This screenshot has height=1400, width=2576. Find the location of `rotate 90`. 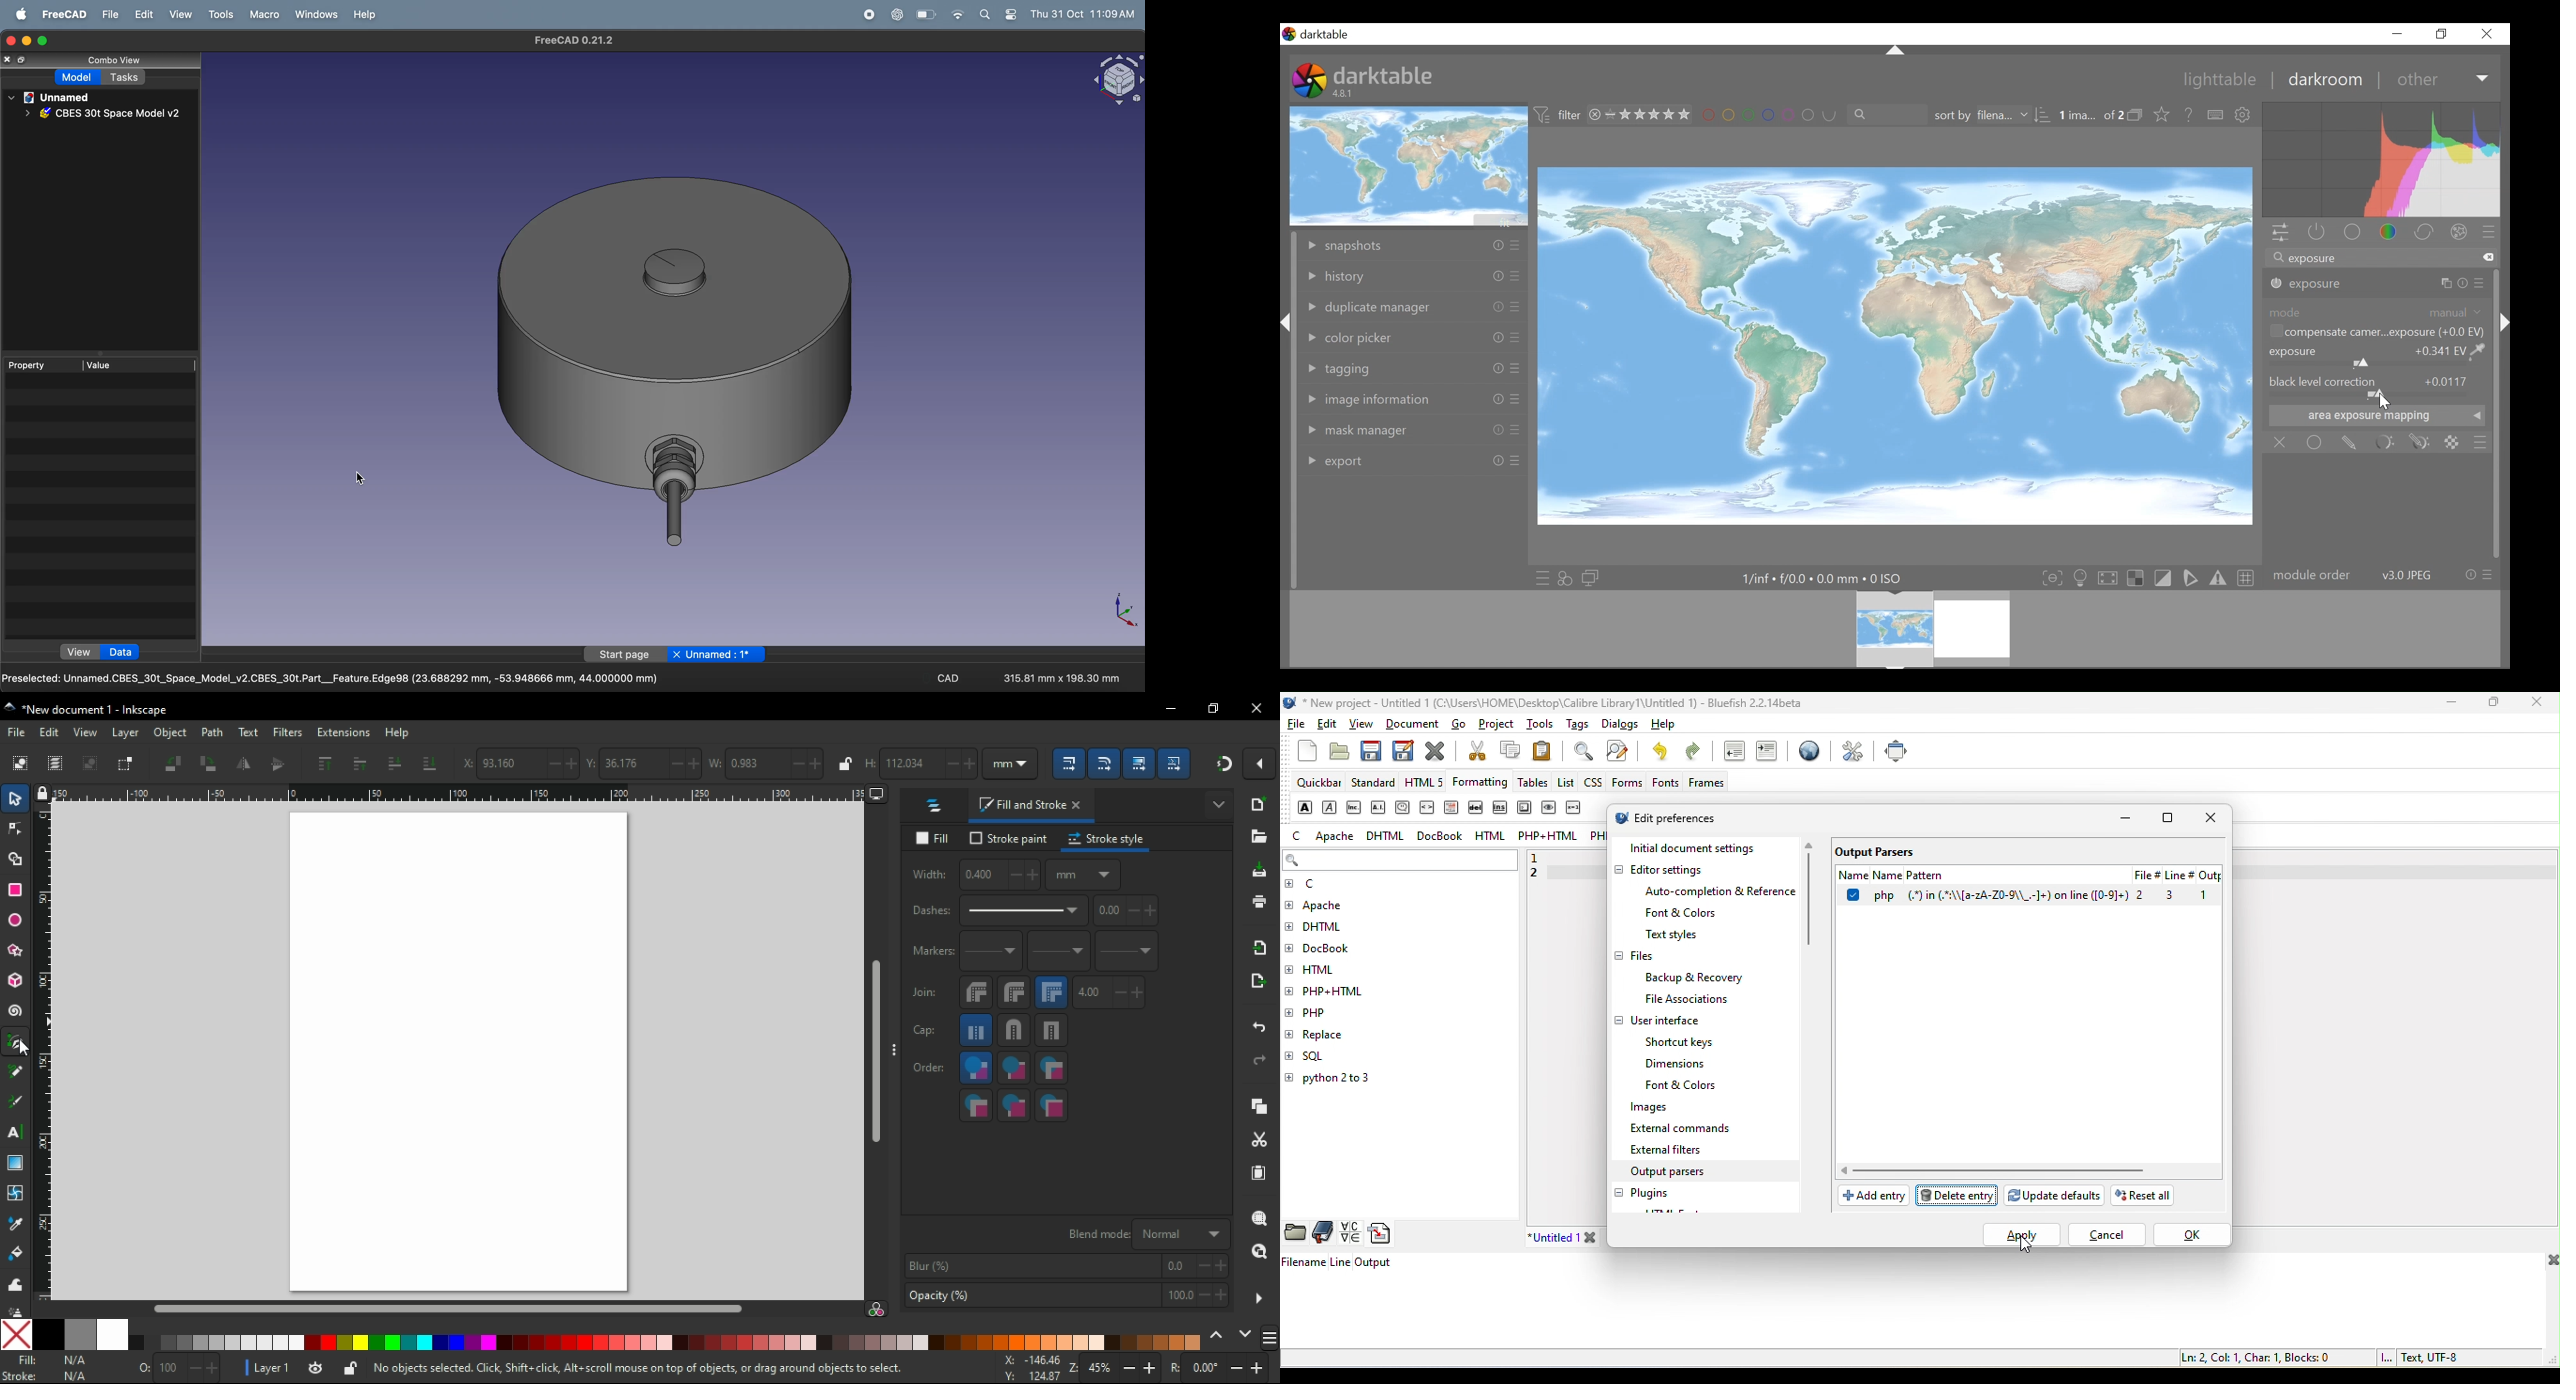

rotate 90 is located at coordinates (209, 764).